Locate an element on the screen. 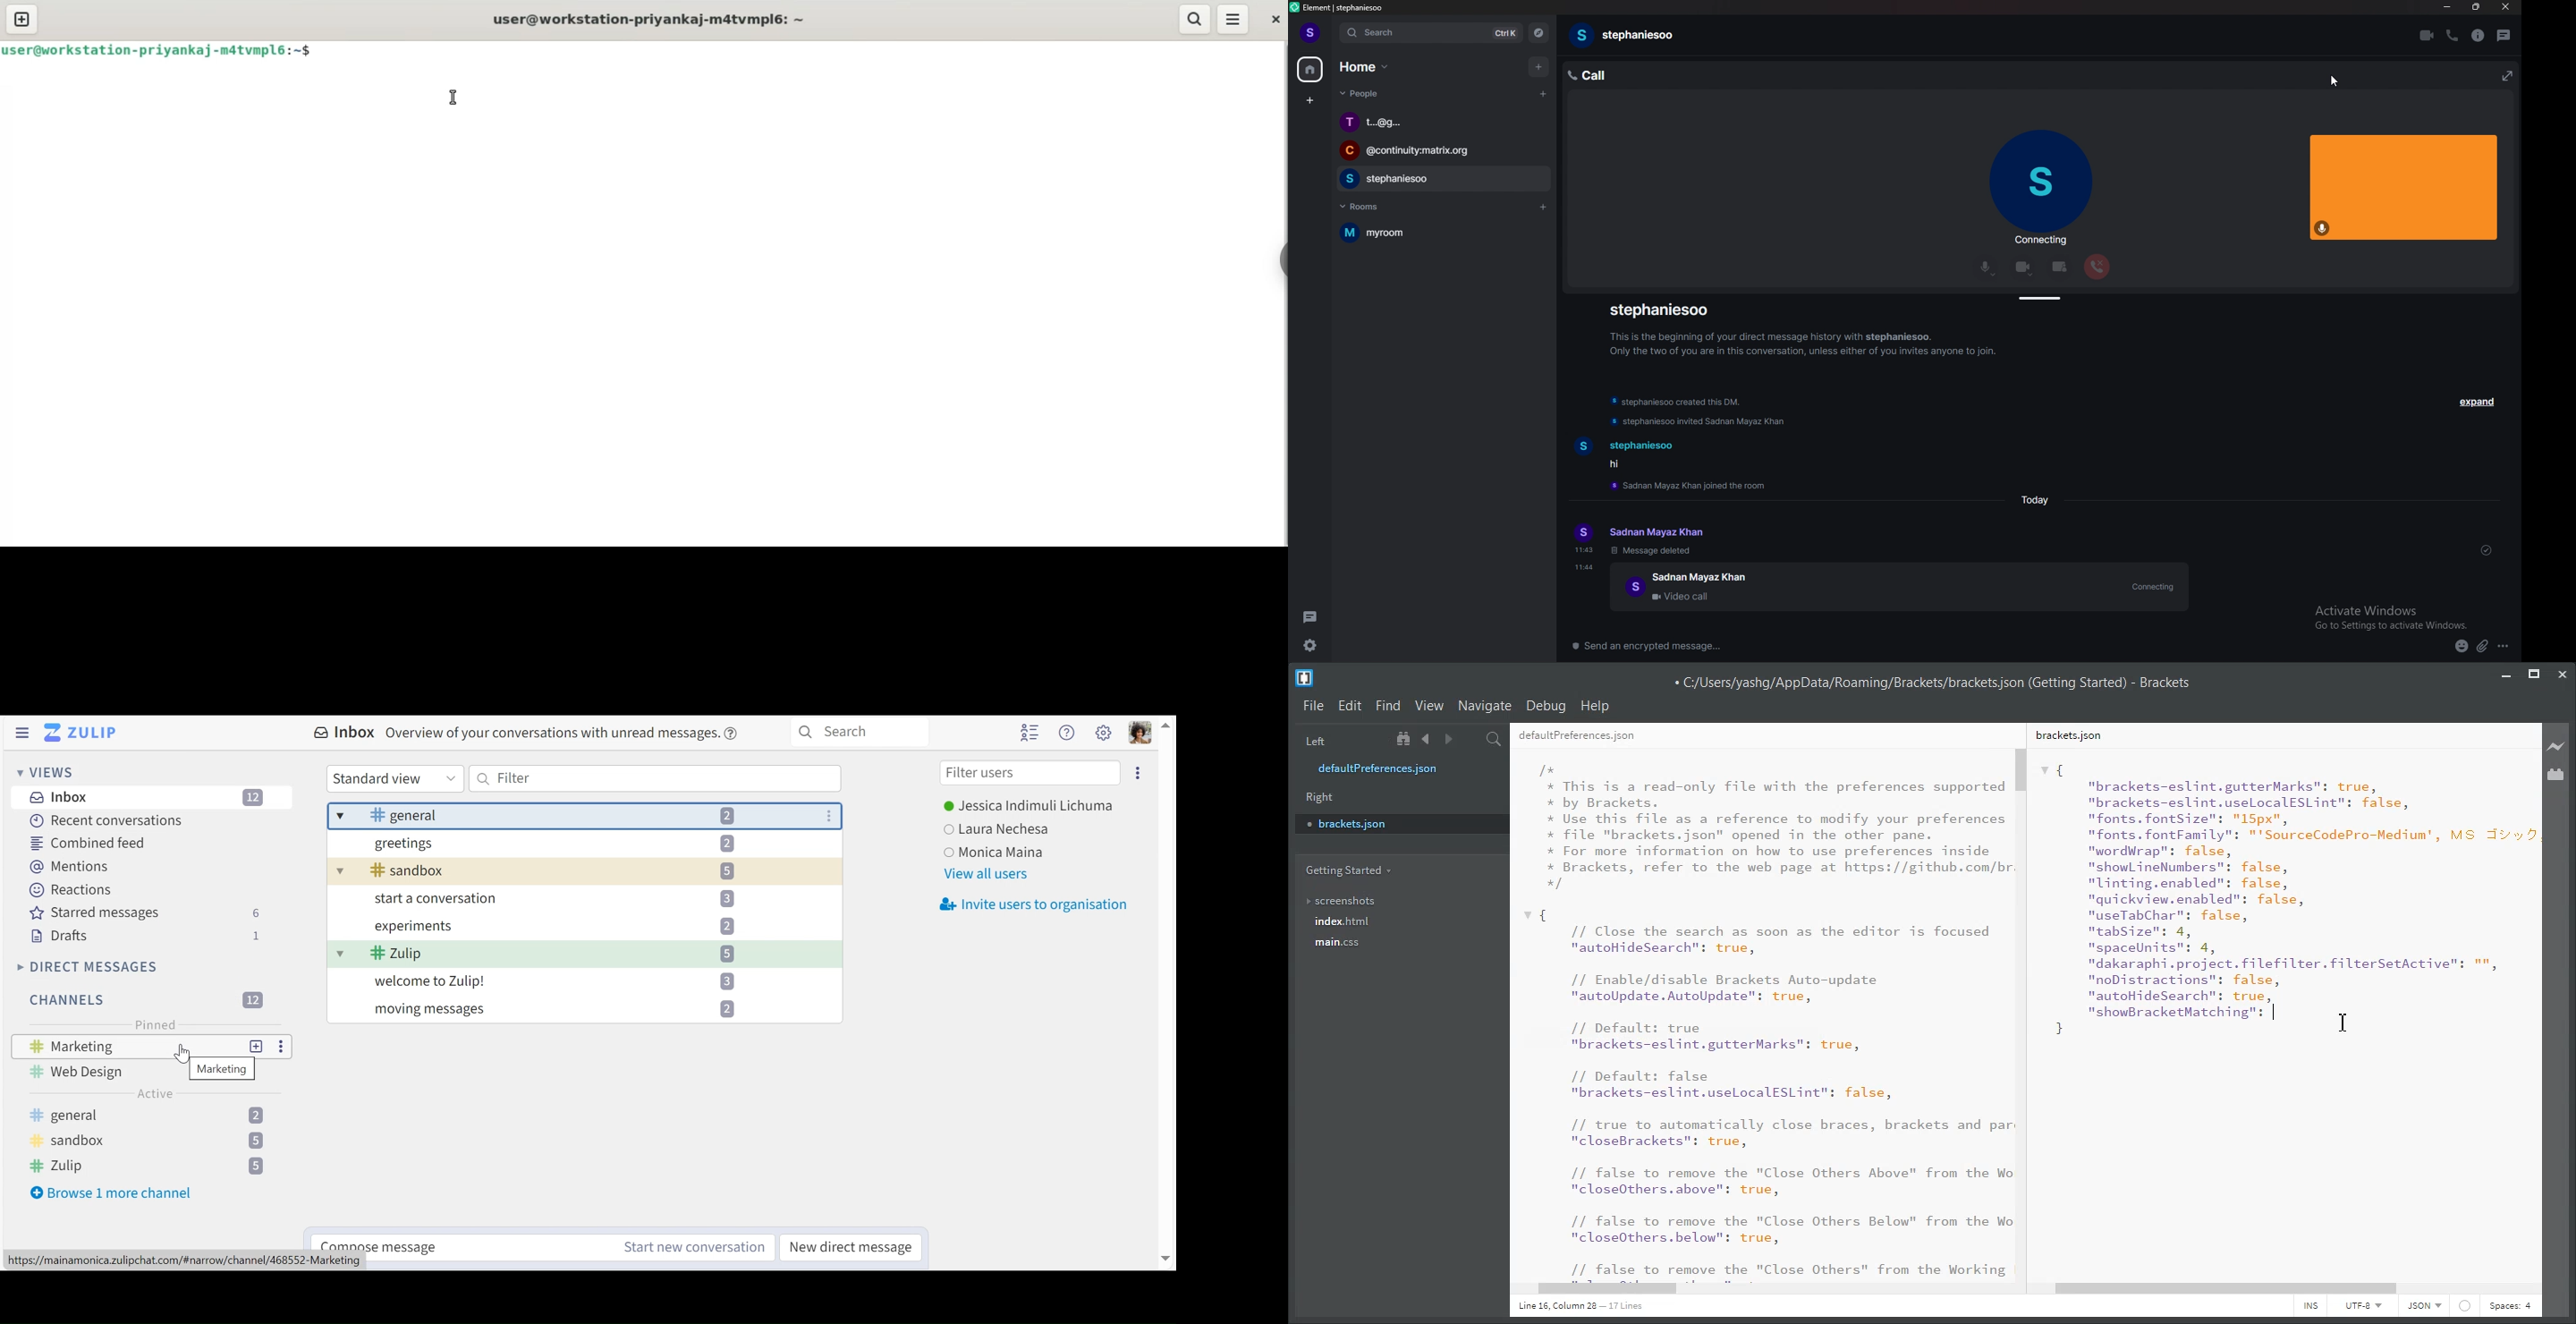 Image resolution: width=2576 pixels, height=1344 pixels. share screen is located at coordinates (2060, 268).